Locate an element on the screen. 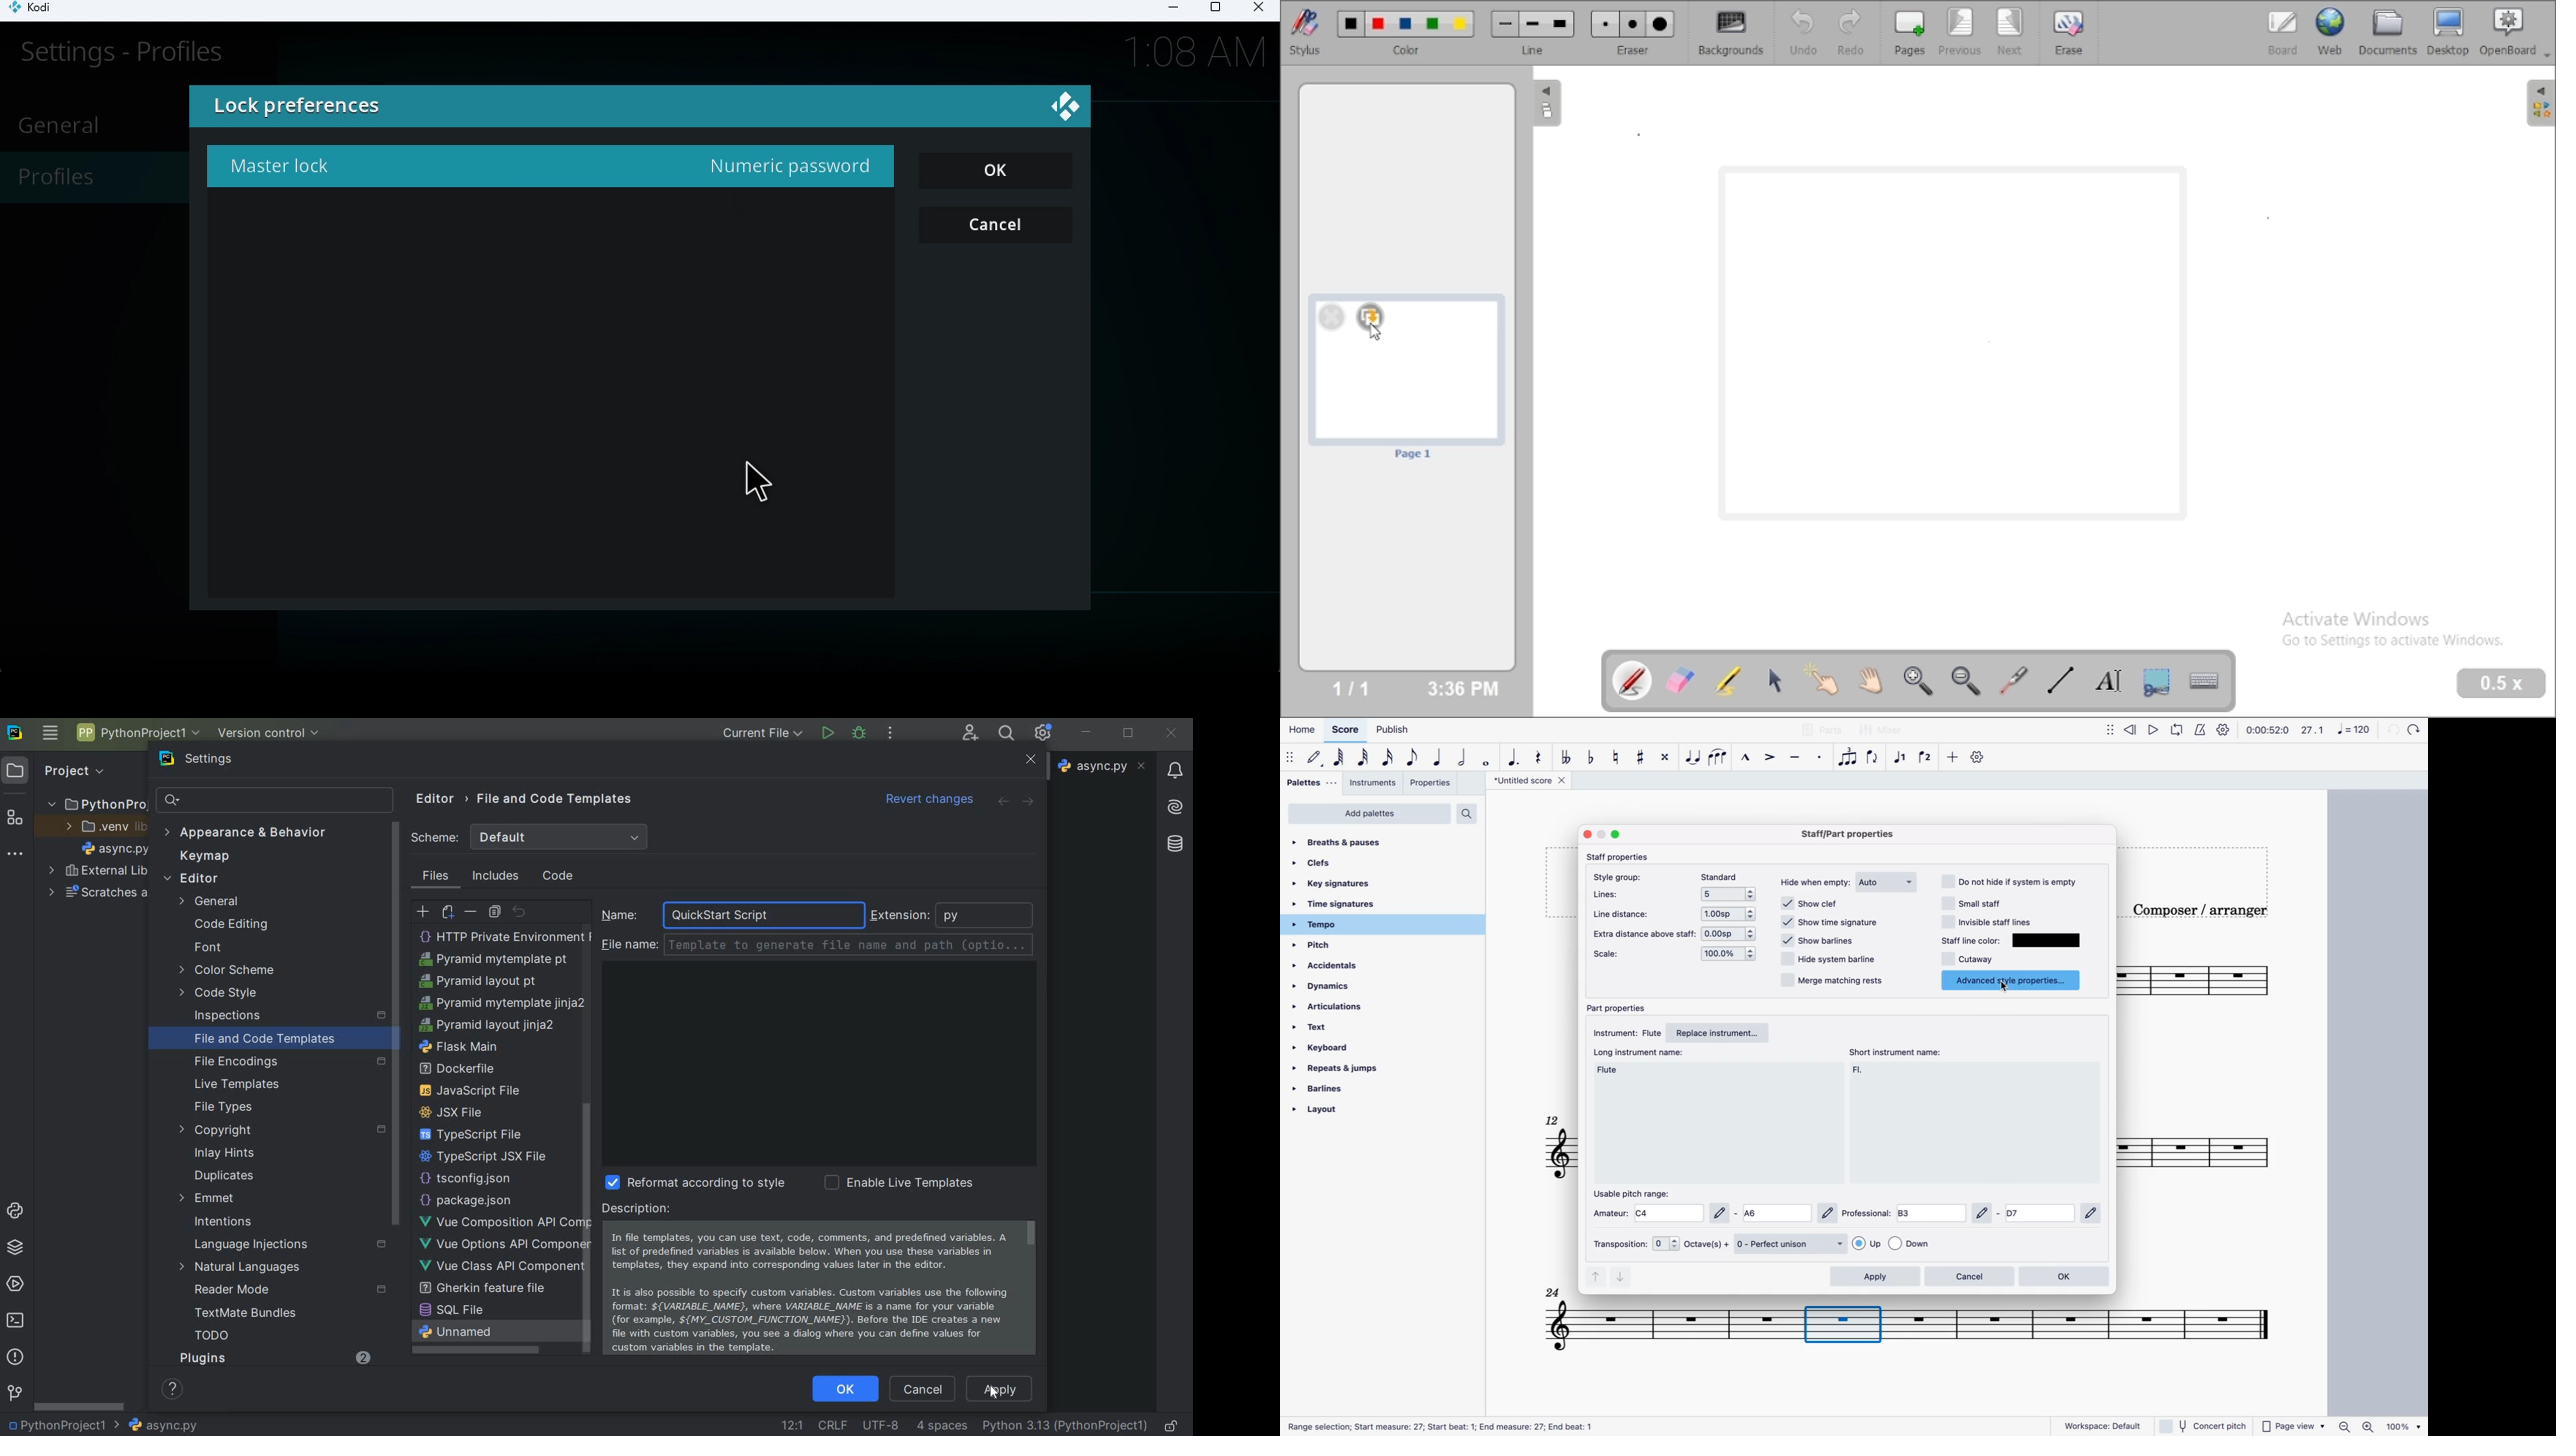 Image resolution: width=2576 pixels, height=1456 pixels. augmentative dot is located at coordinates (1515, 758).